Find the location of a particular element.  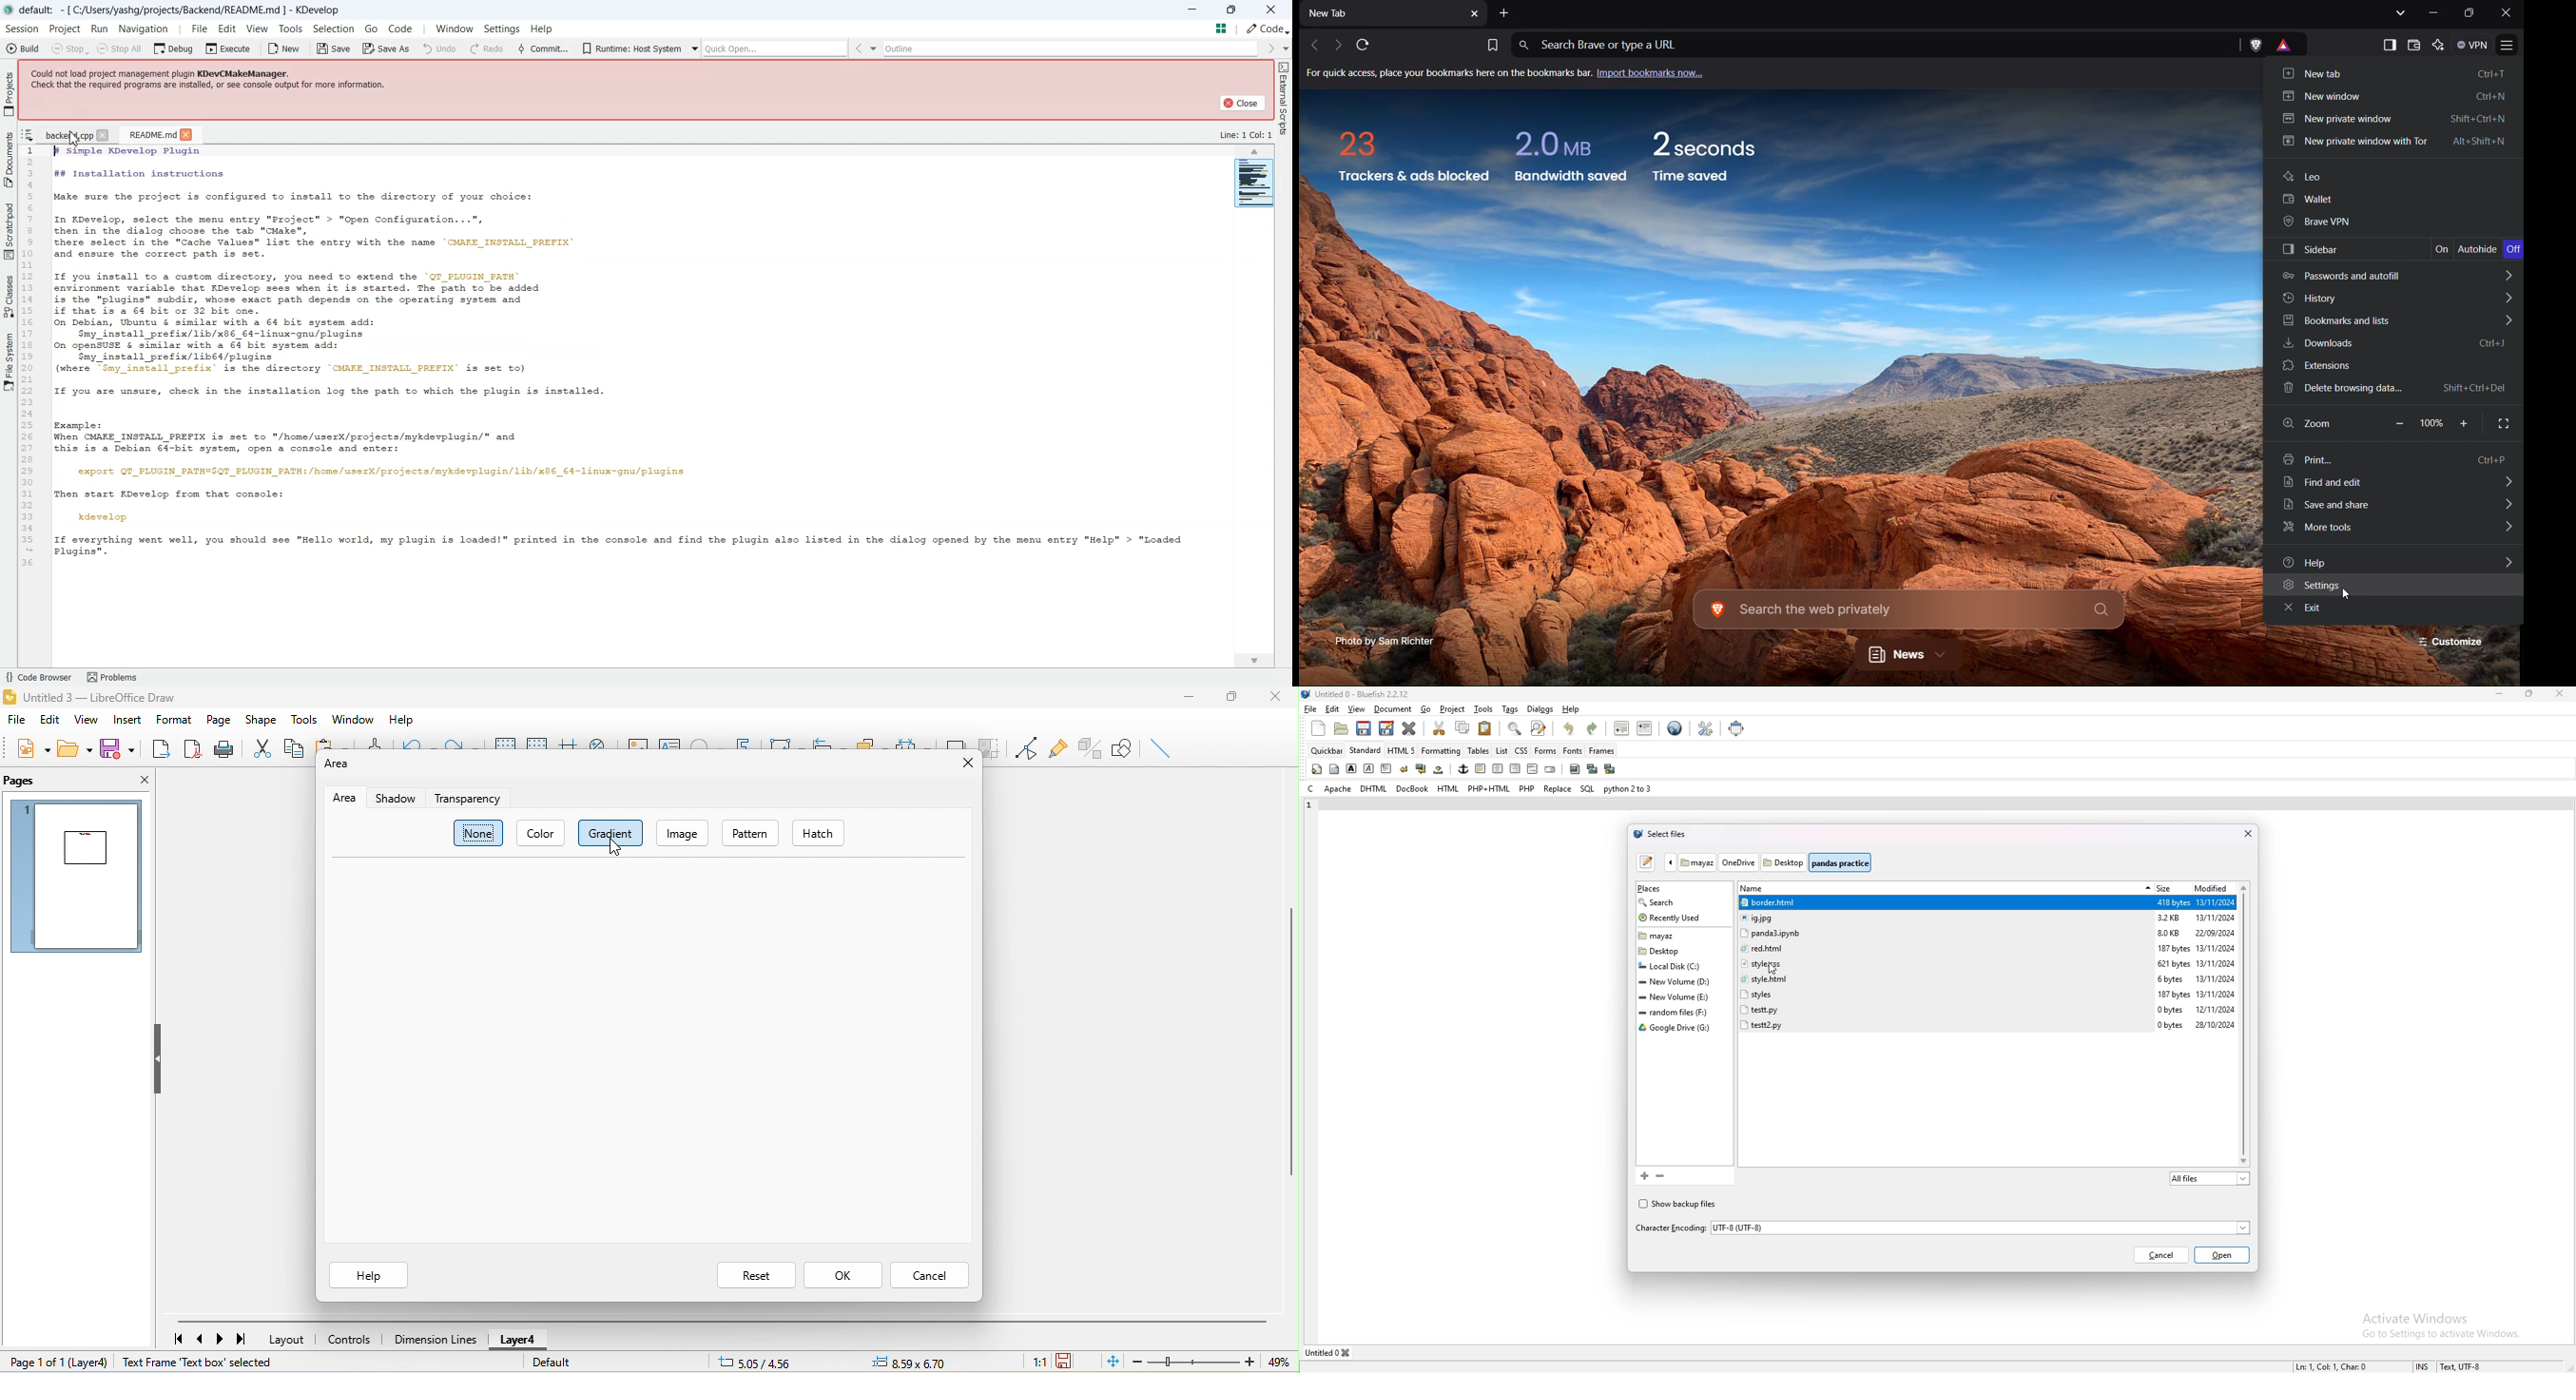

INS is located at coordinates (2425, 1366).